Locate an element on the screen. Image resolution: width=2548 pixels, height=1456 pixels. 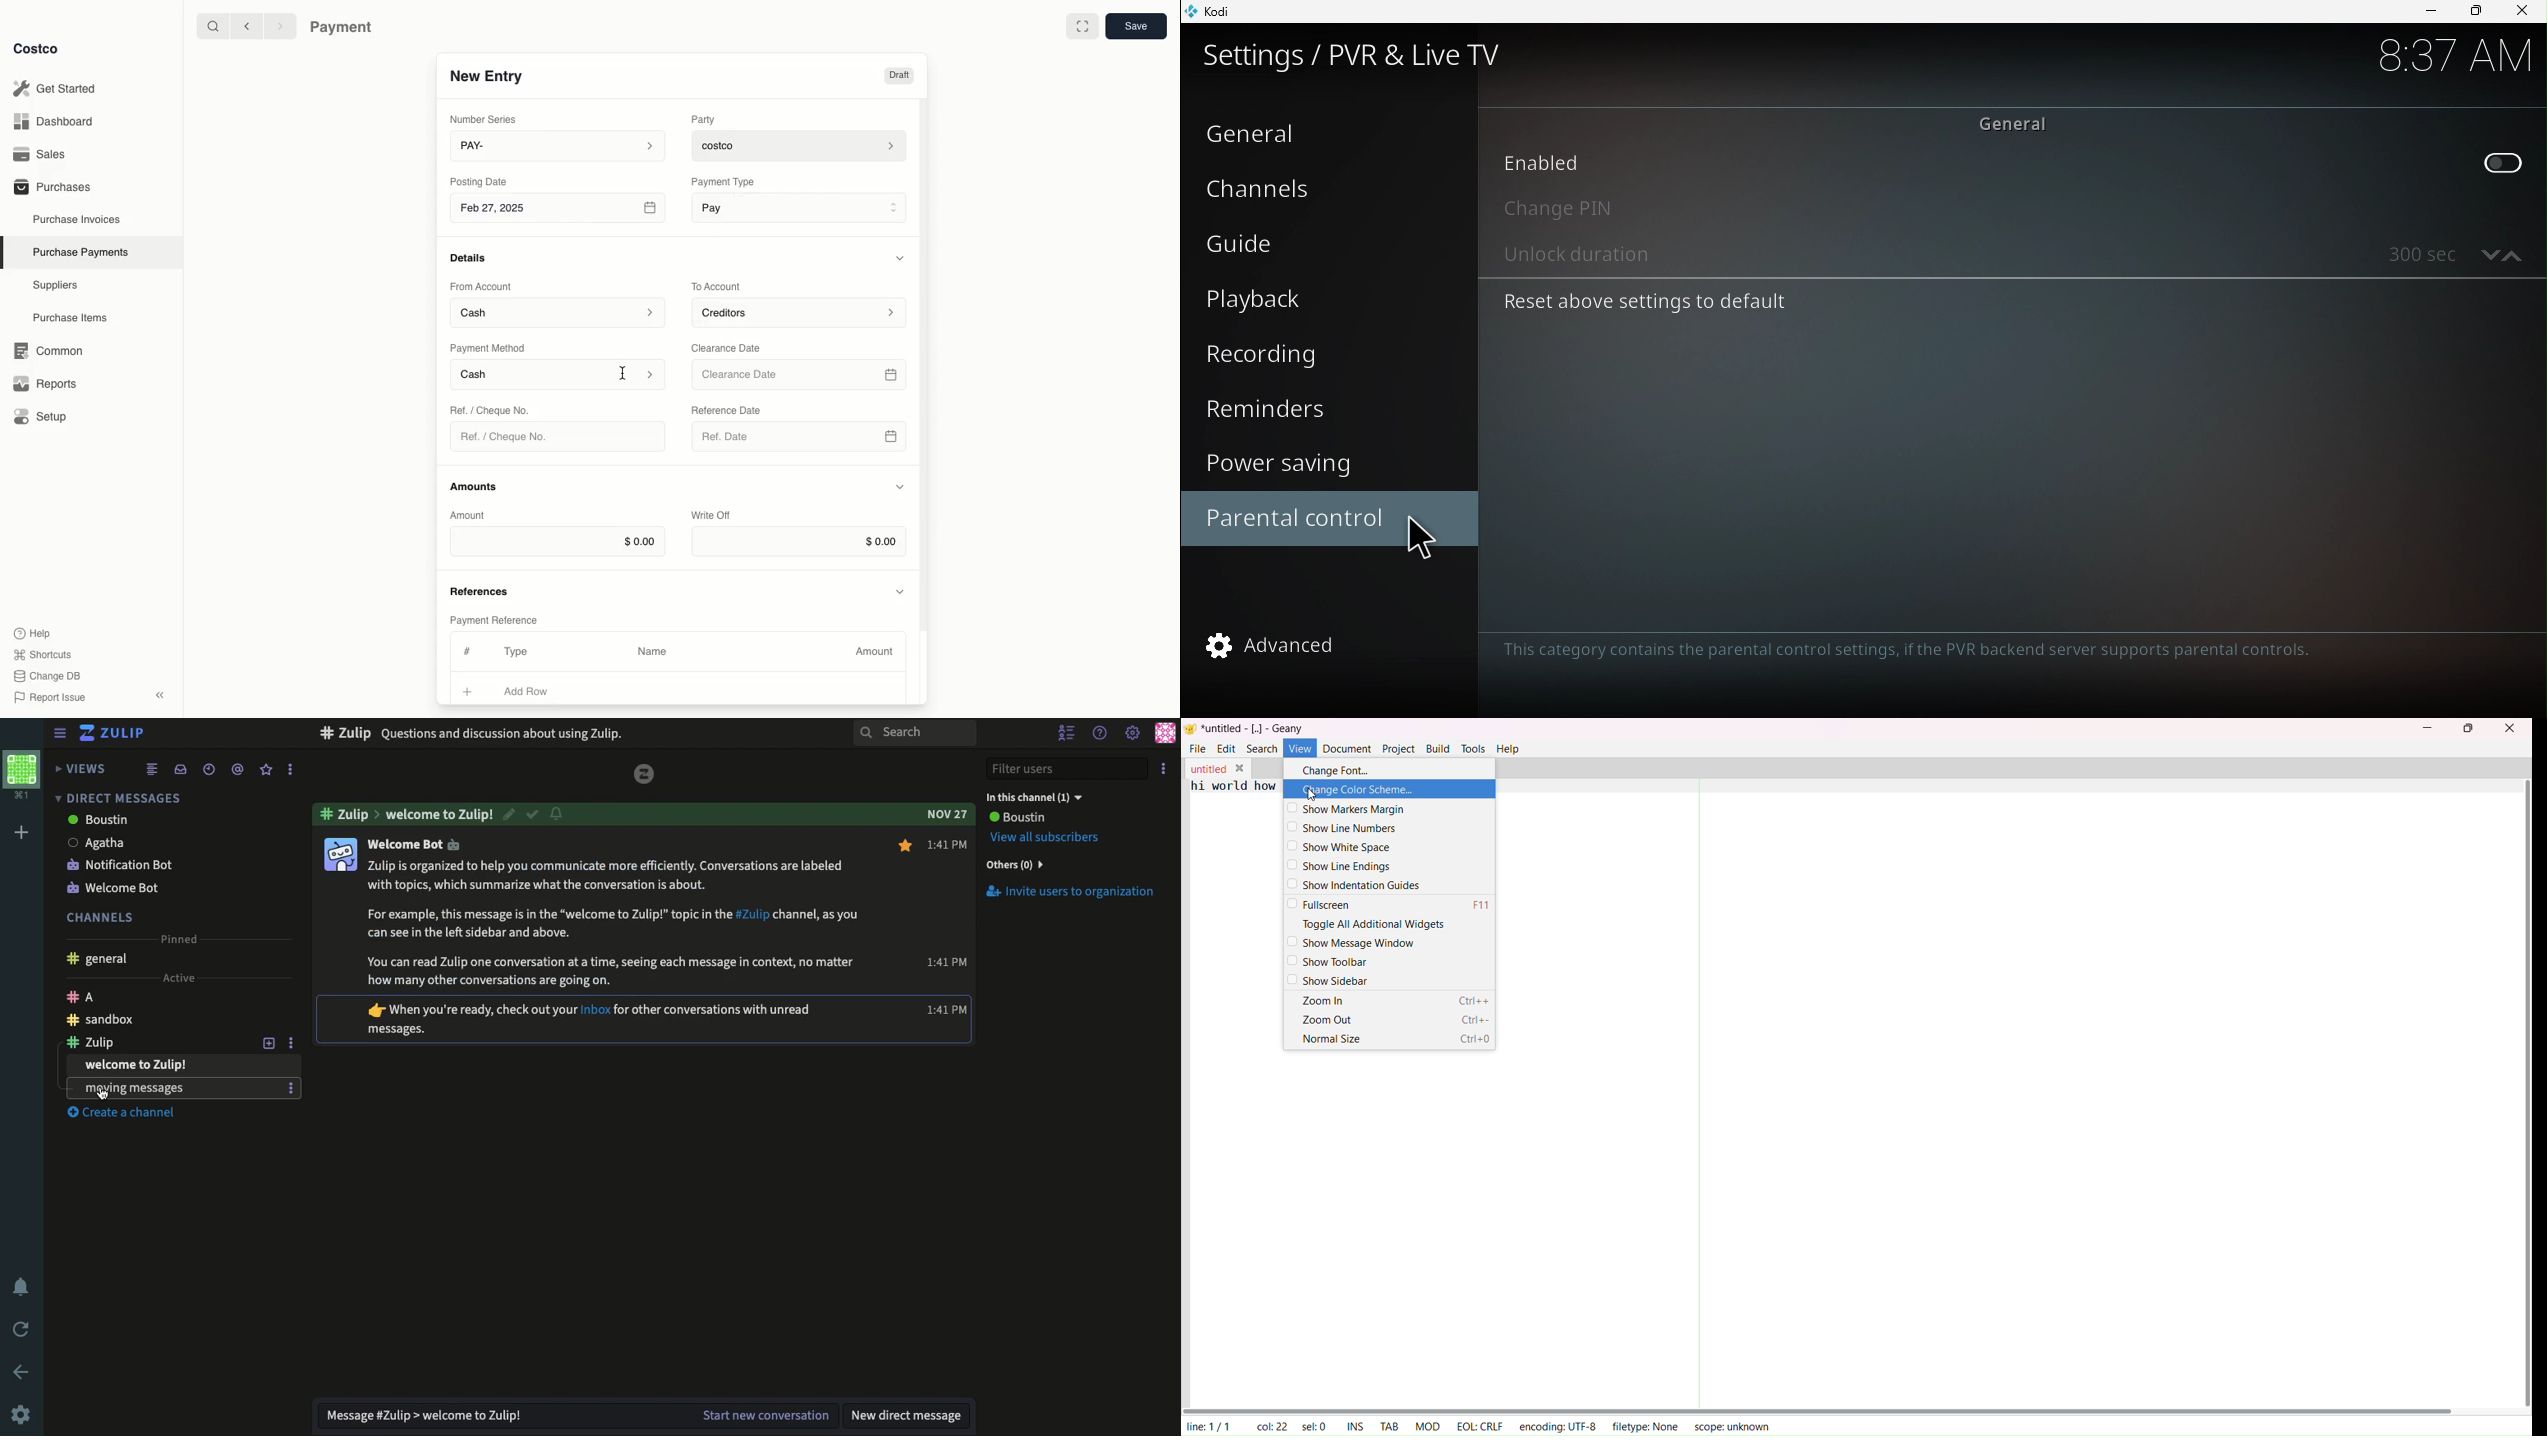
Add a topic is located at coordinates (267, 1042).